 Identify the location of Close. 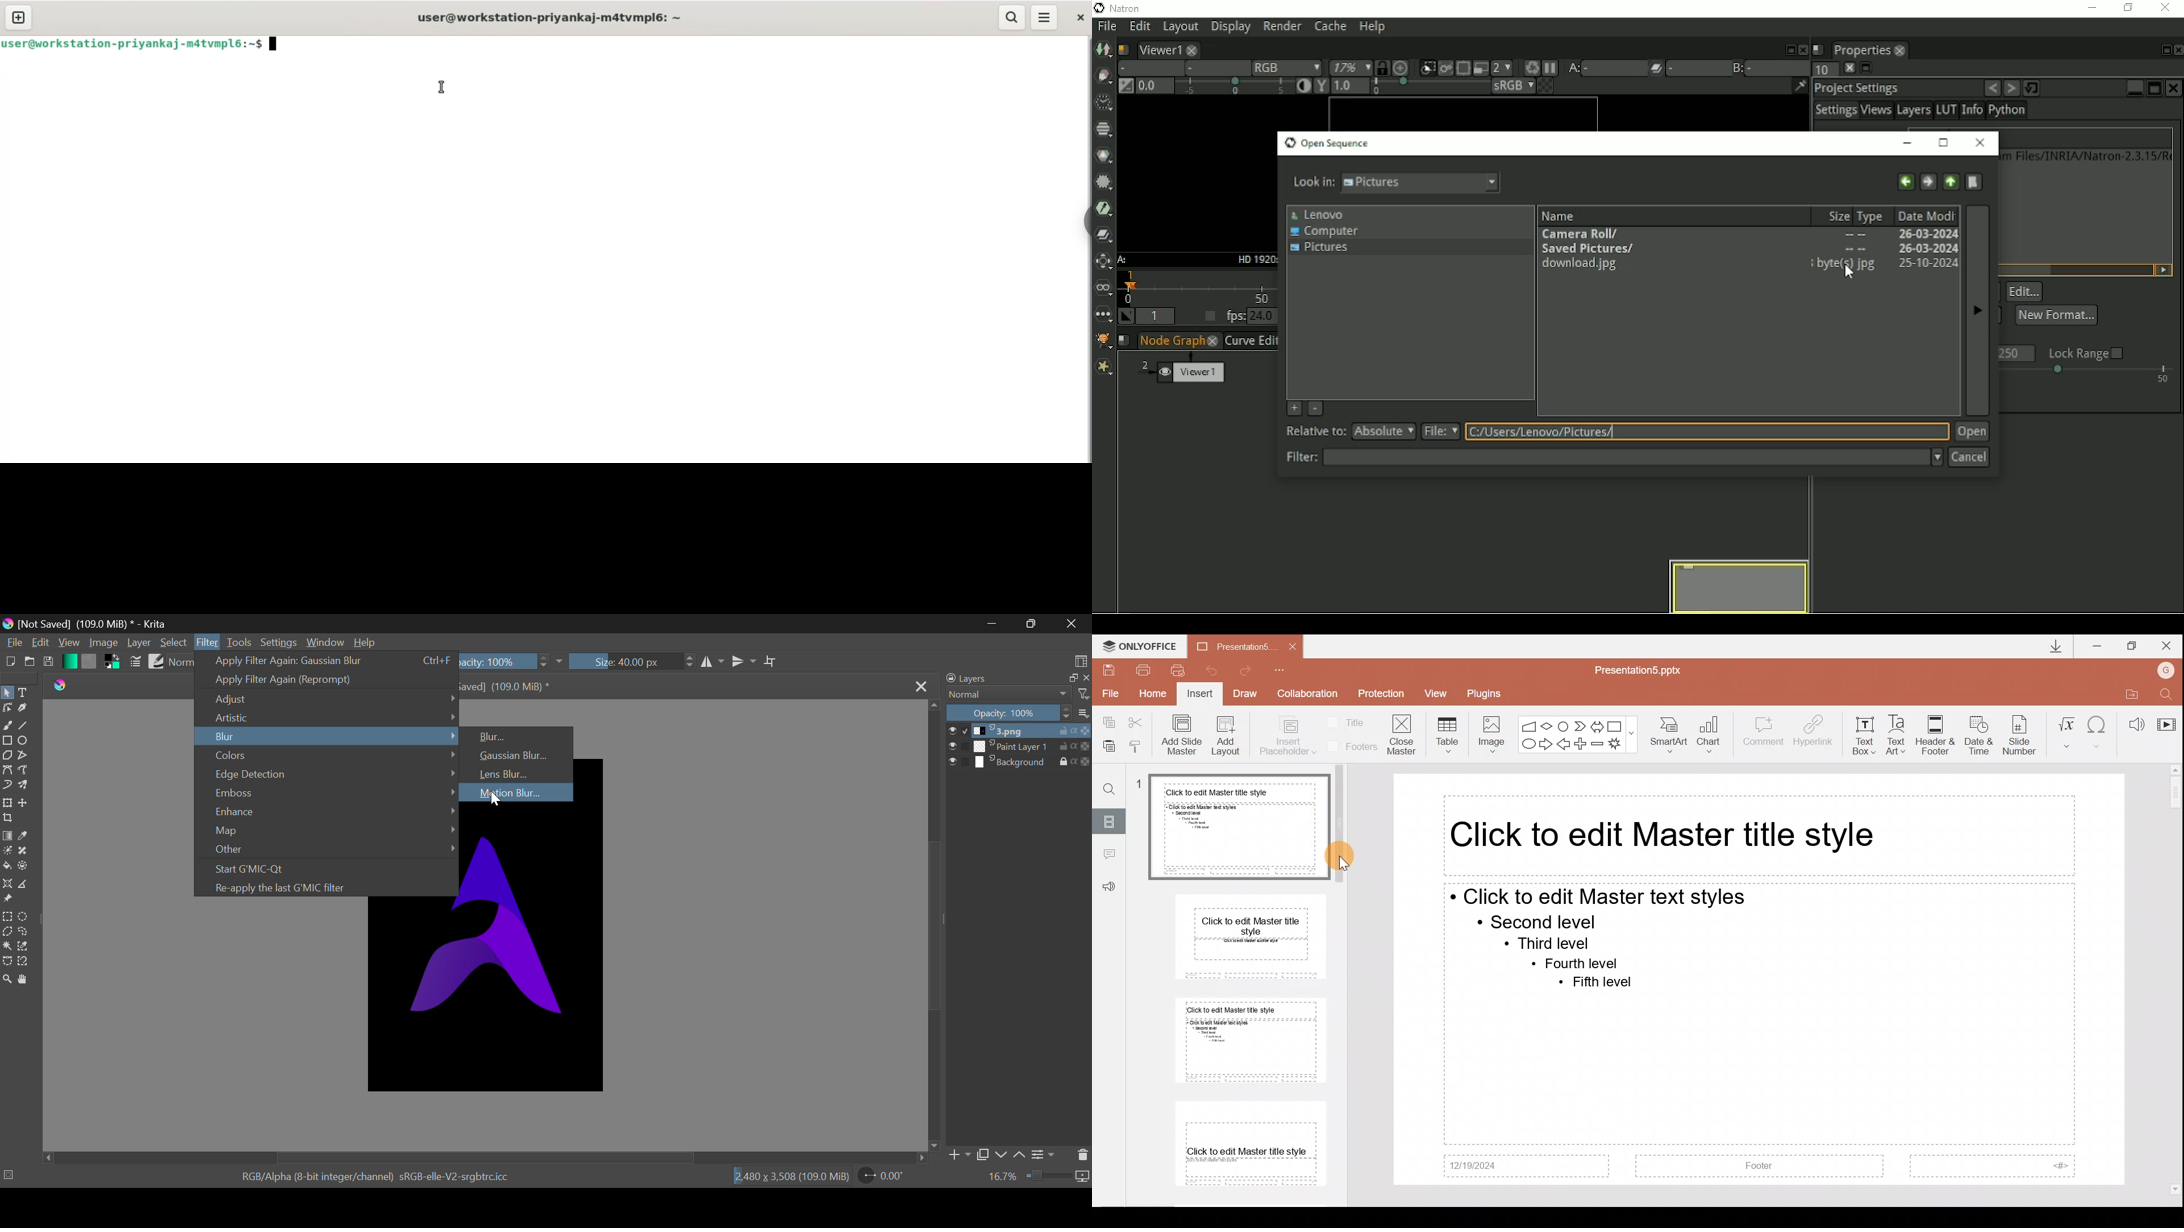
(1072, 624).